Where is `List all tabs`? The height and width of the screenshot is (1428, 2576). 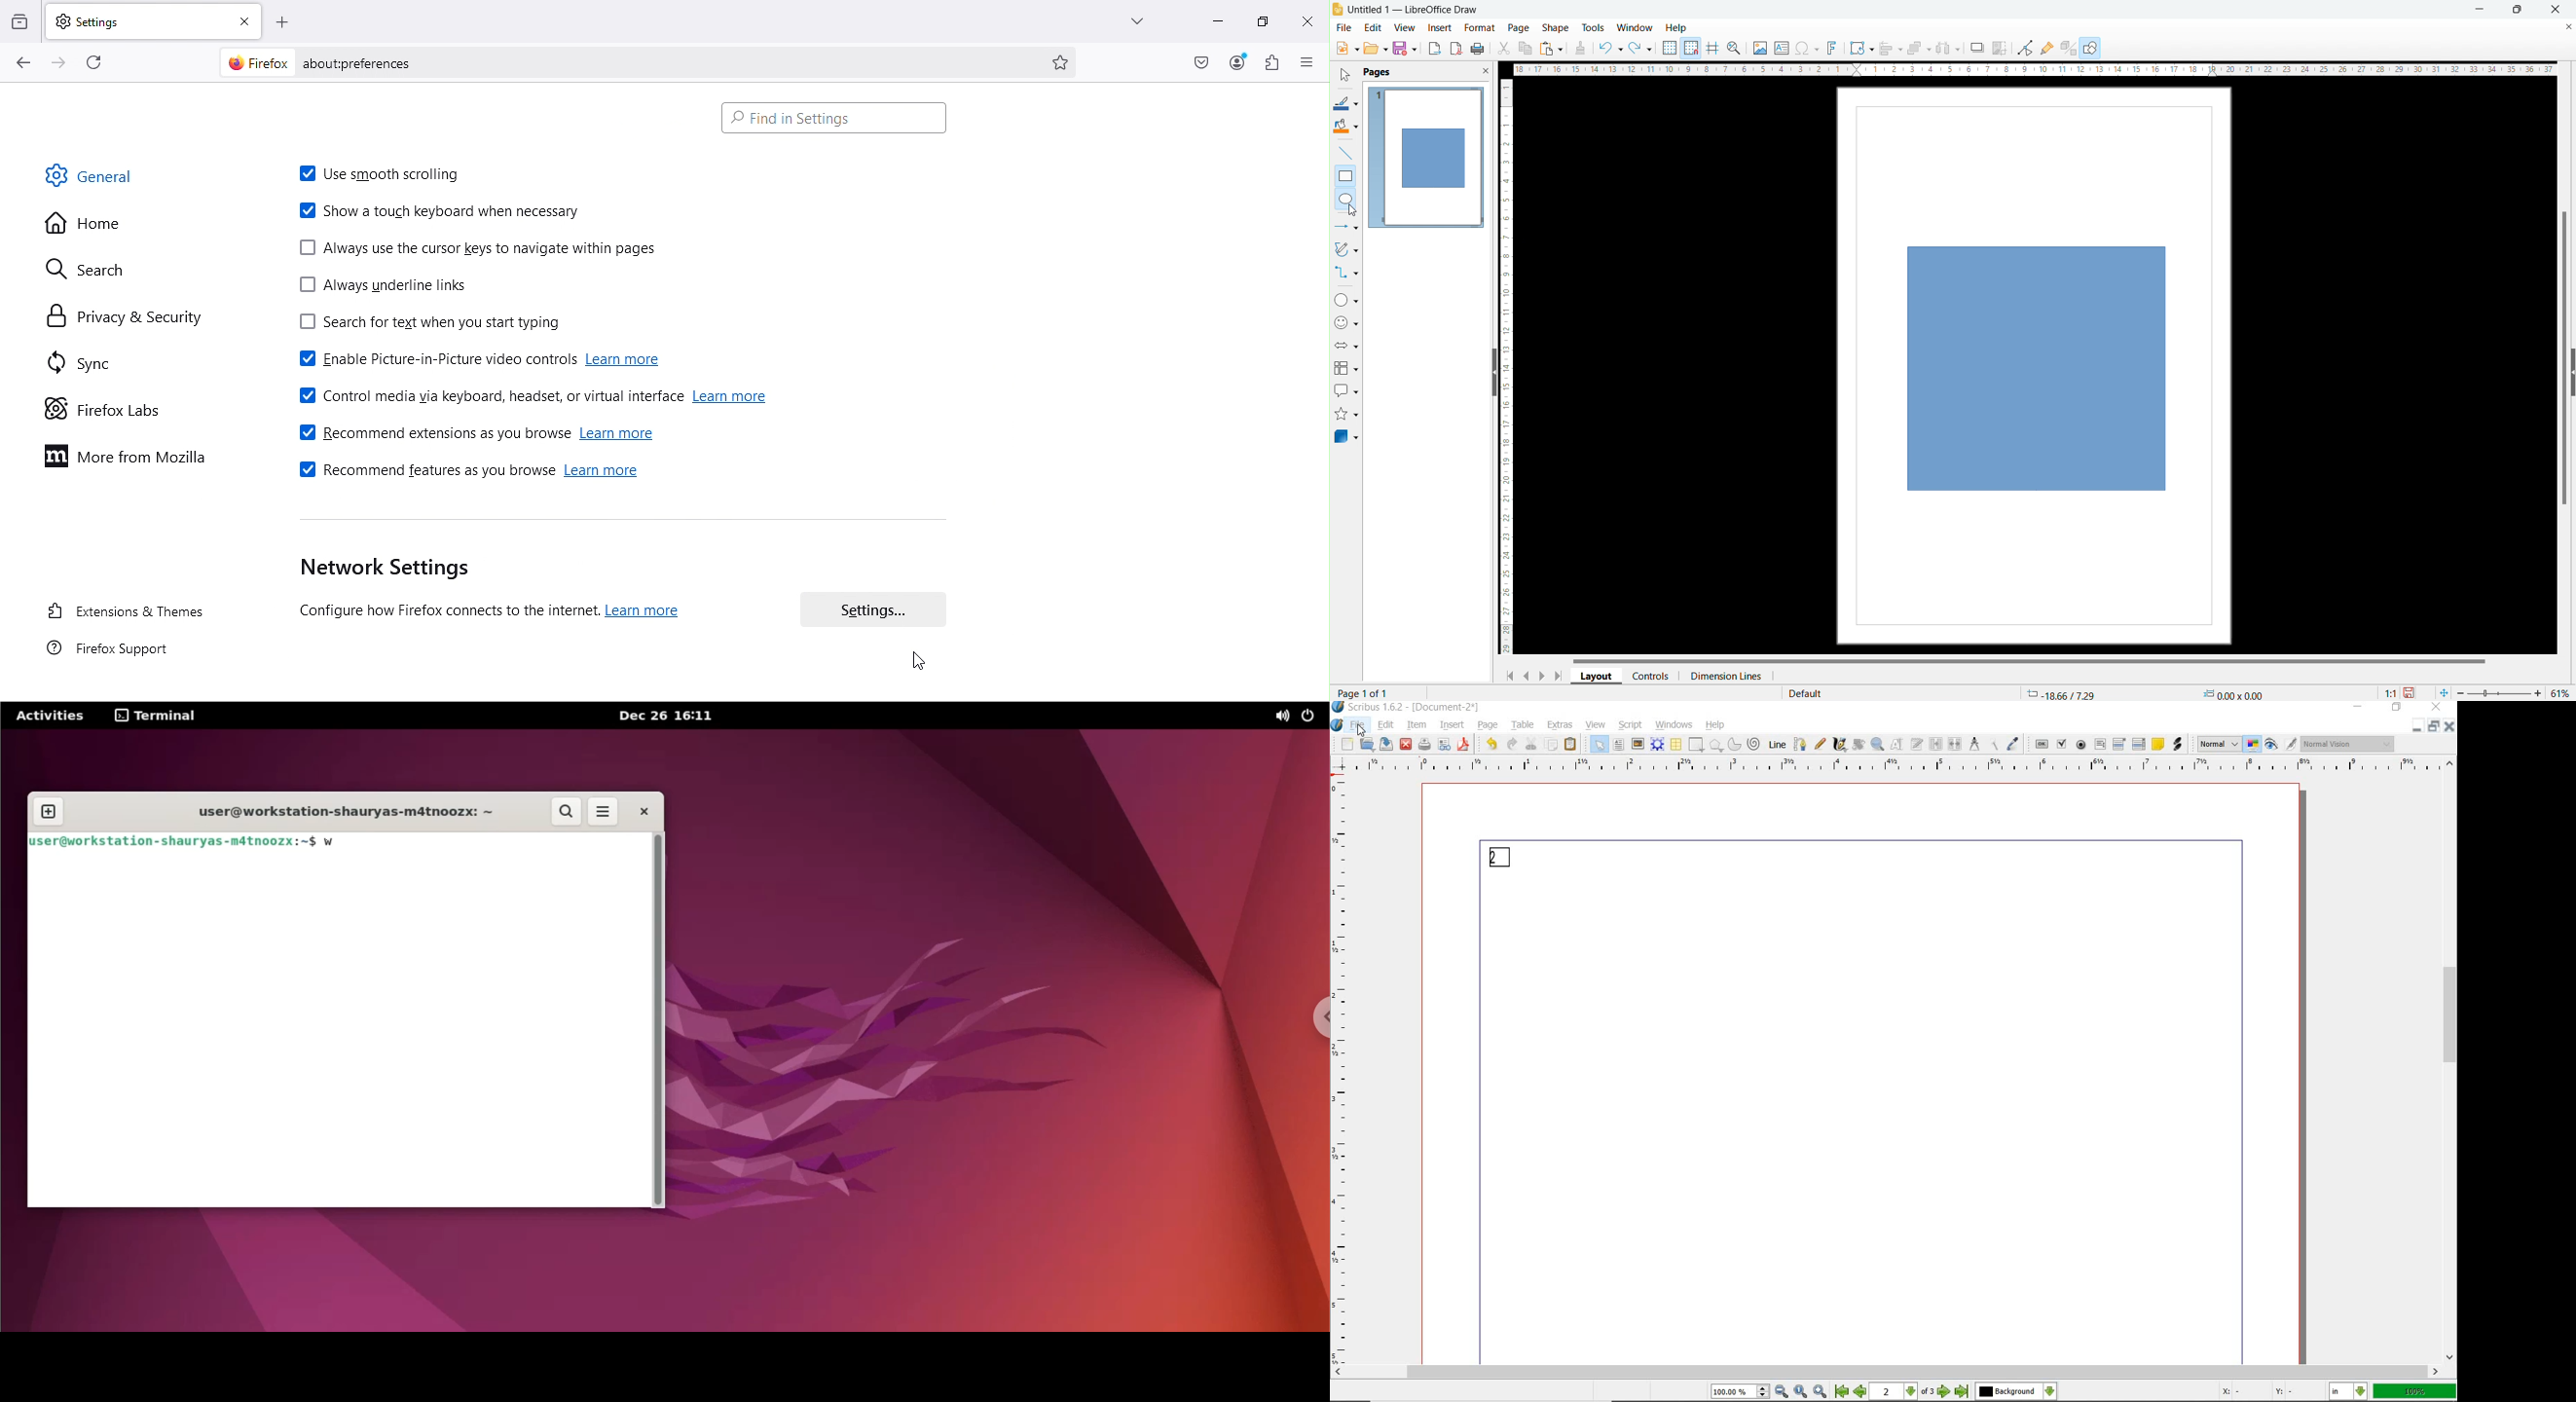 List all tabs is located at coordinates (1127, 18).